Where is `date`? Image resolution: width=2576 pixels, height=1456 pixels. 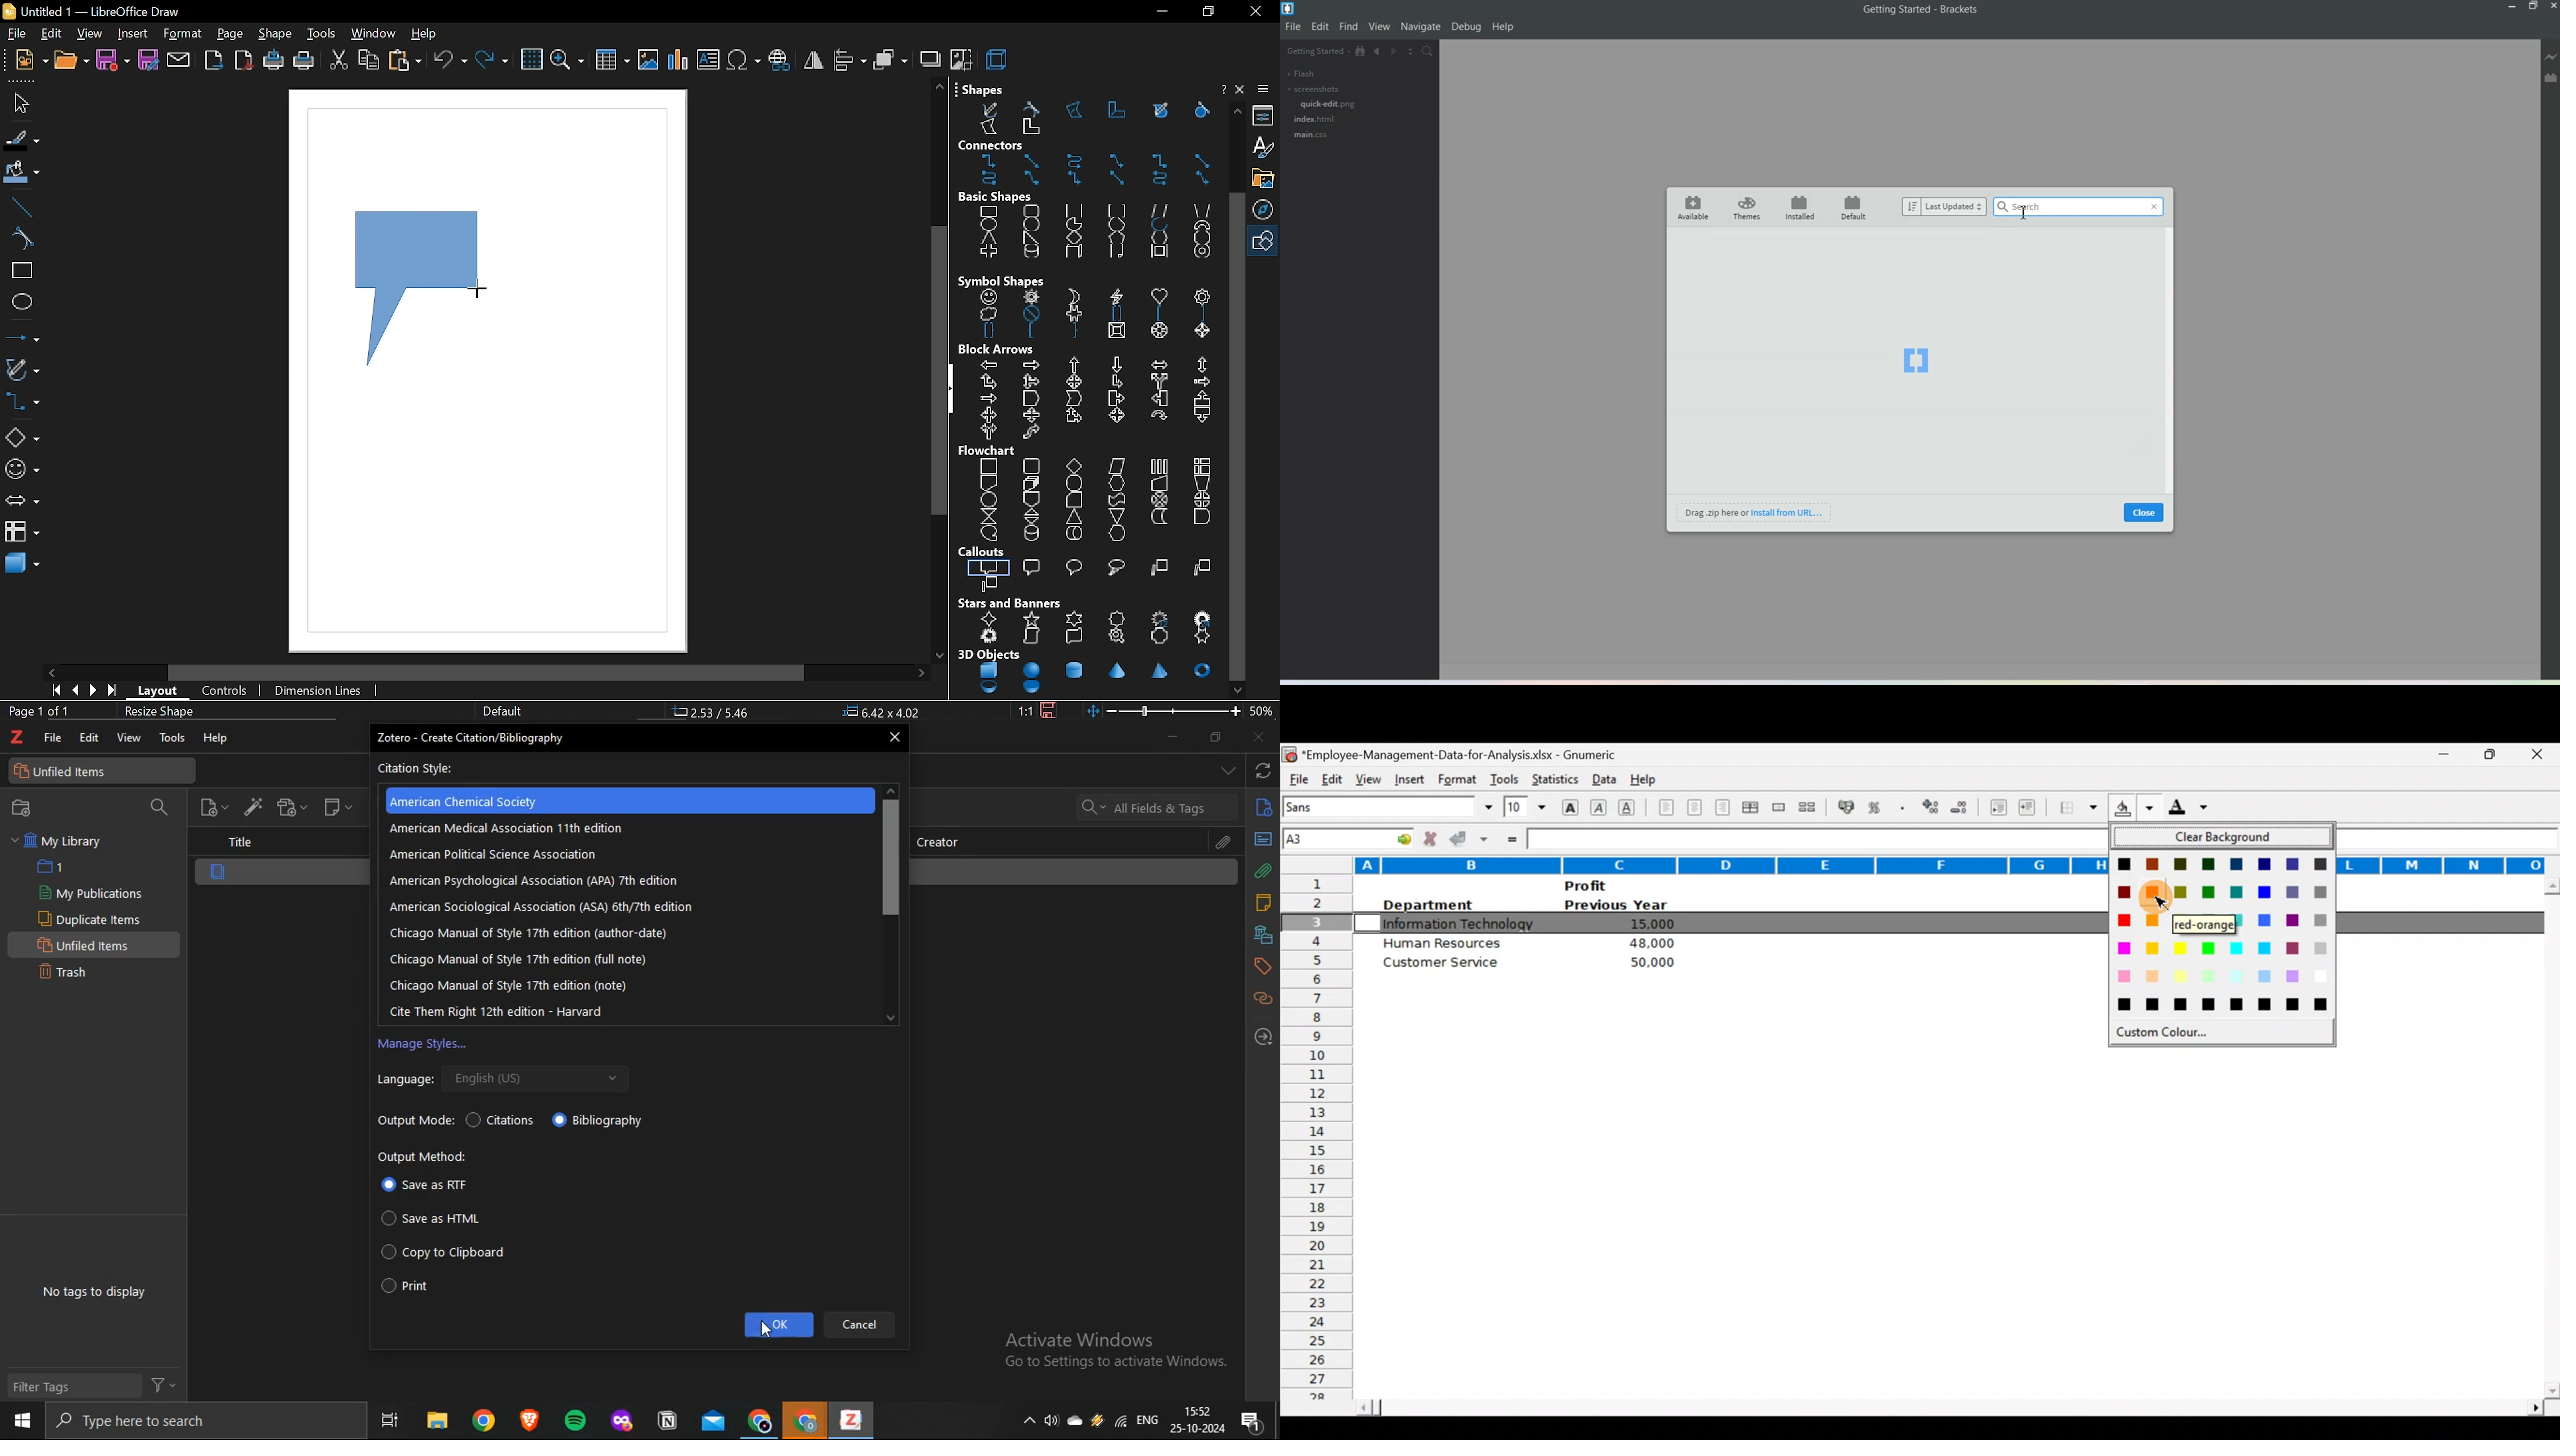 date is located at coordinates (1198, 1429).